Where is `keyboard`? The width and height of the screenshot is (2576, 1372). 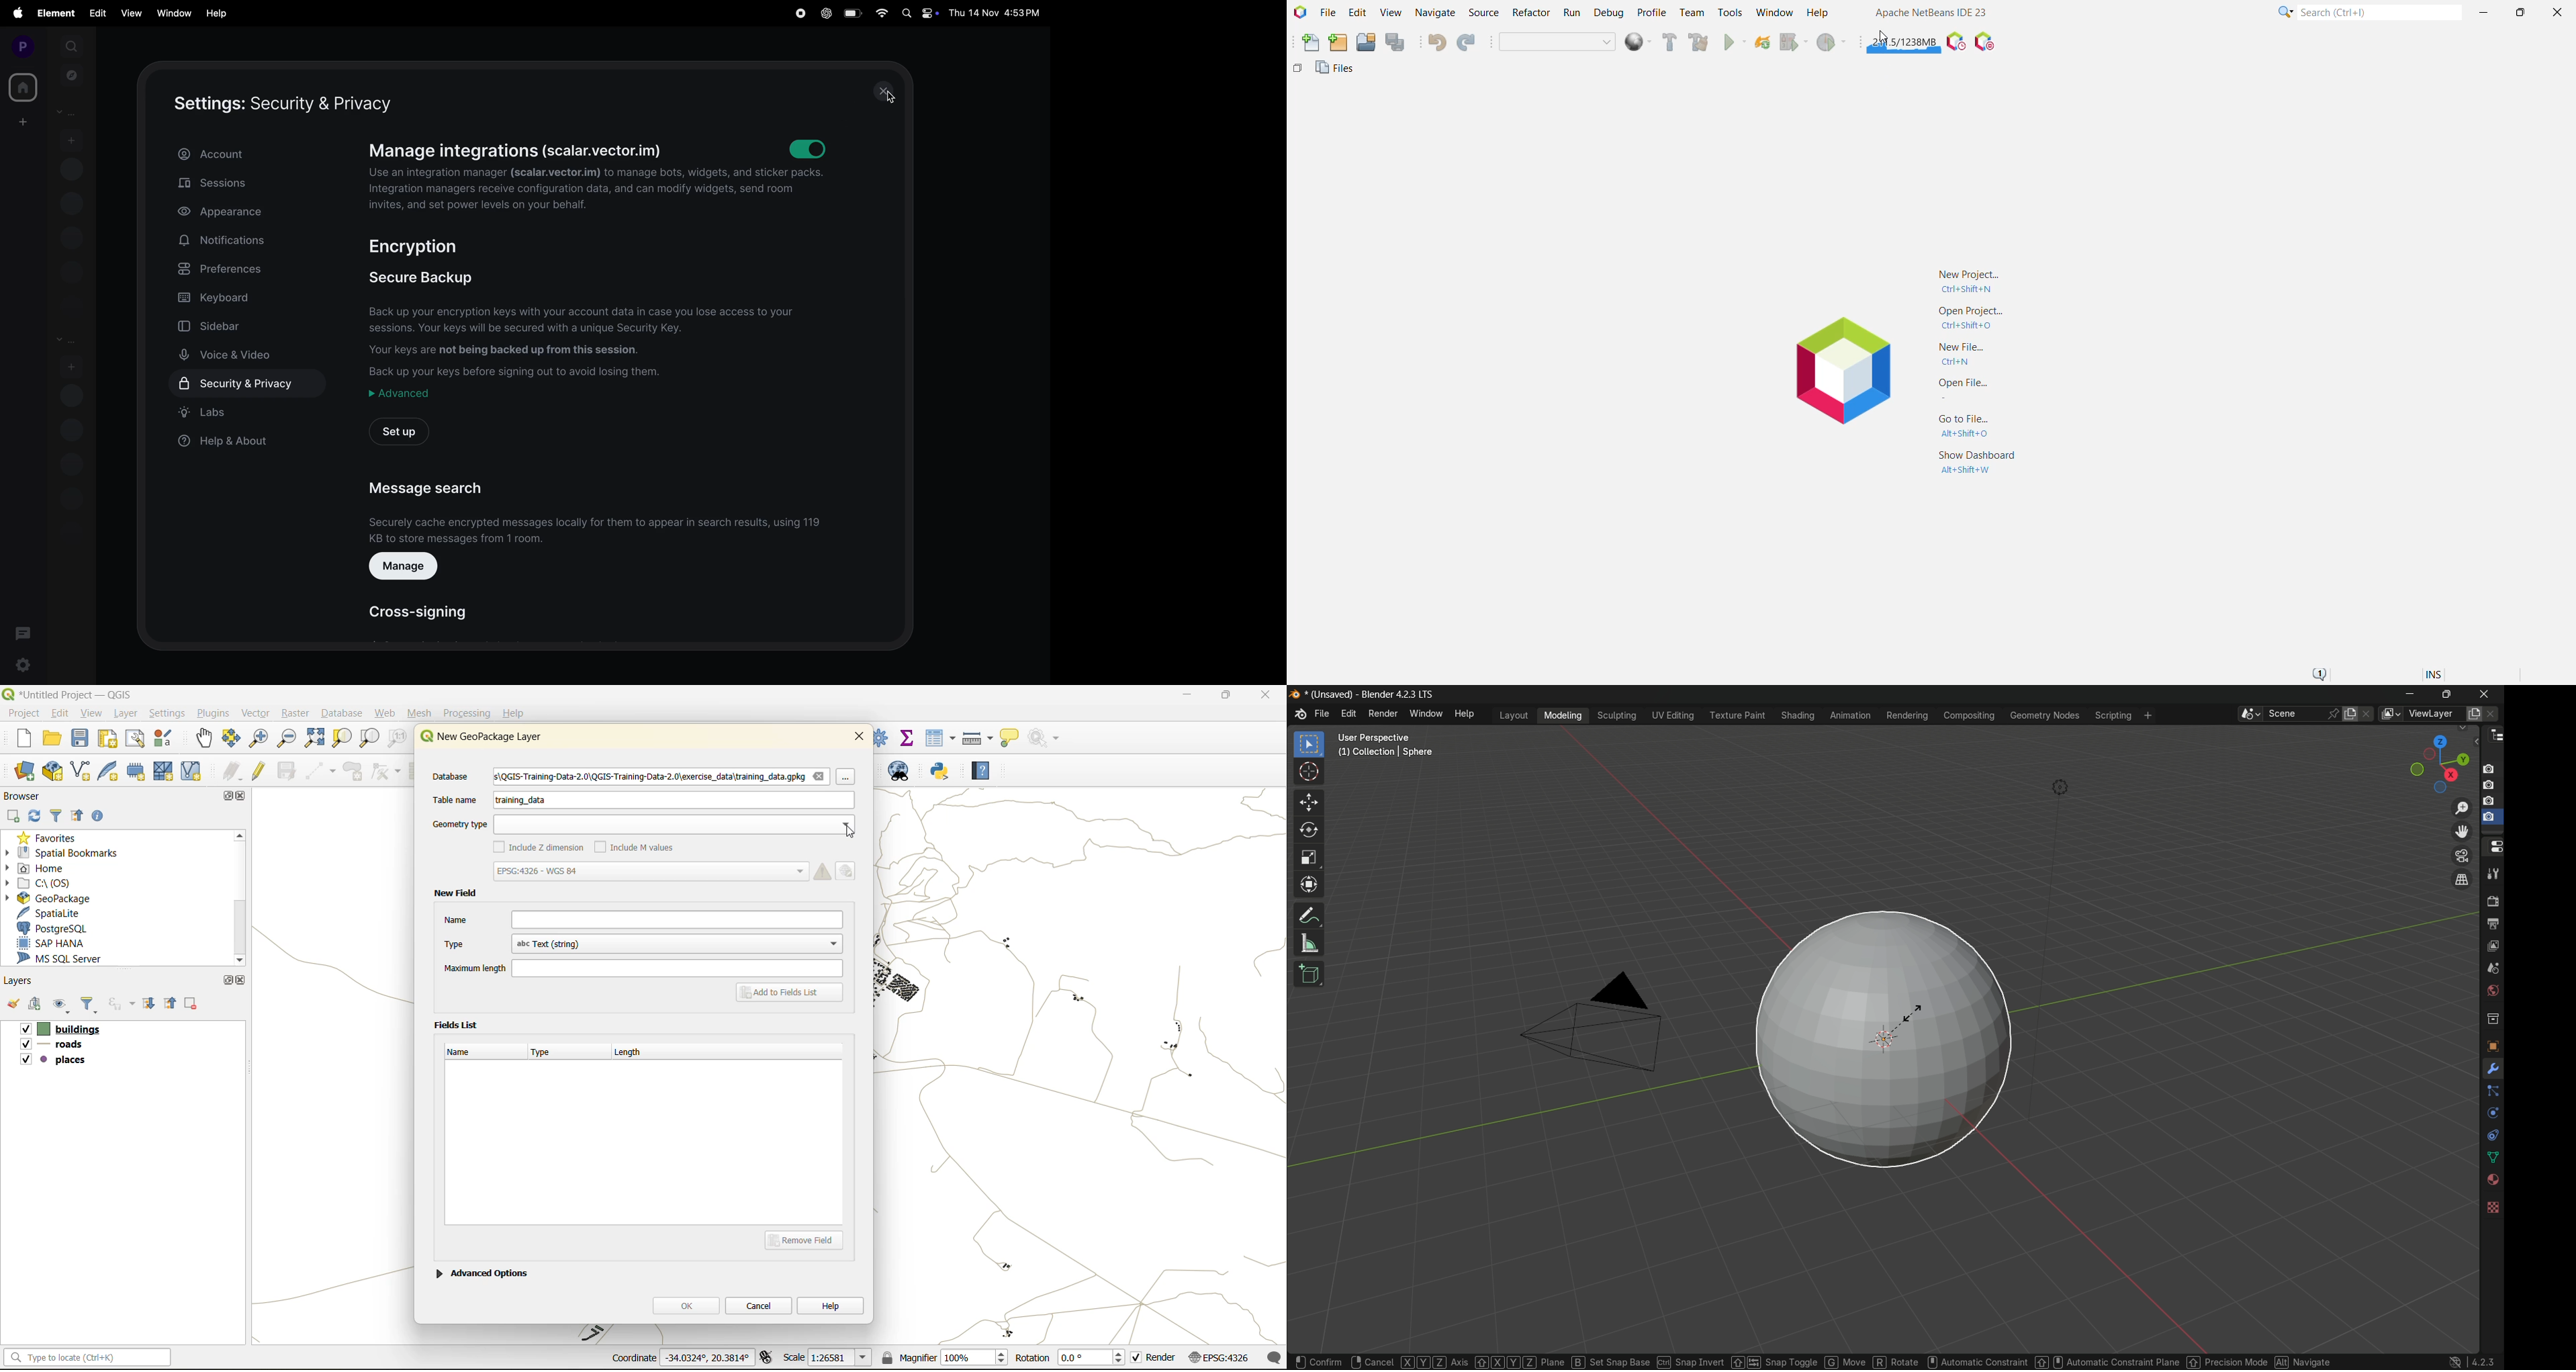 keyboard is located at coordinates (213, 300).